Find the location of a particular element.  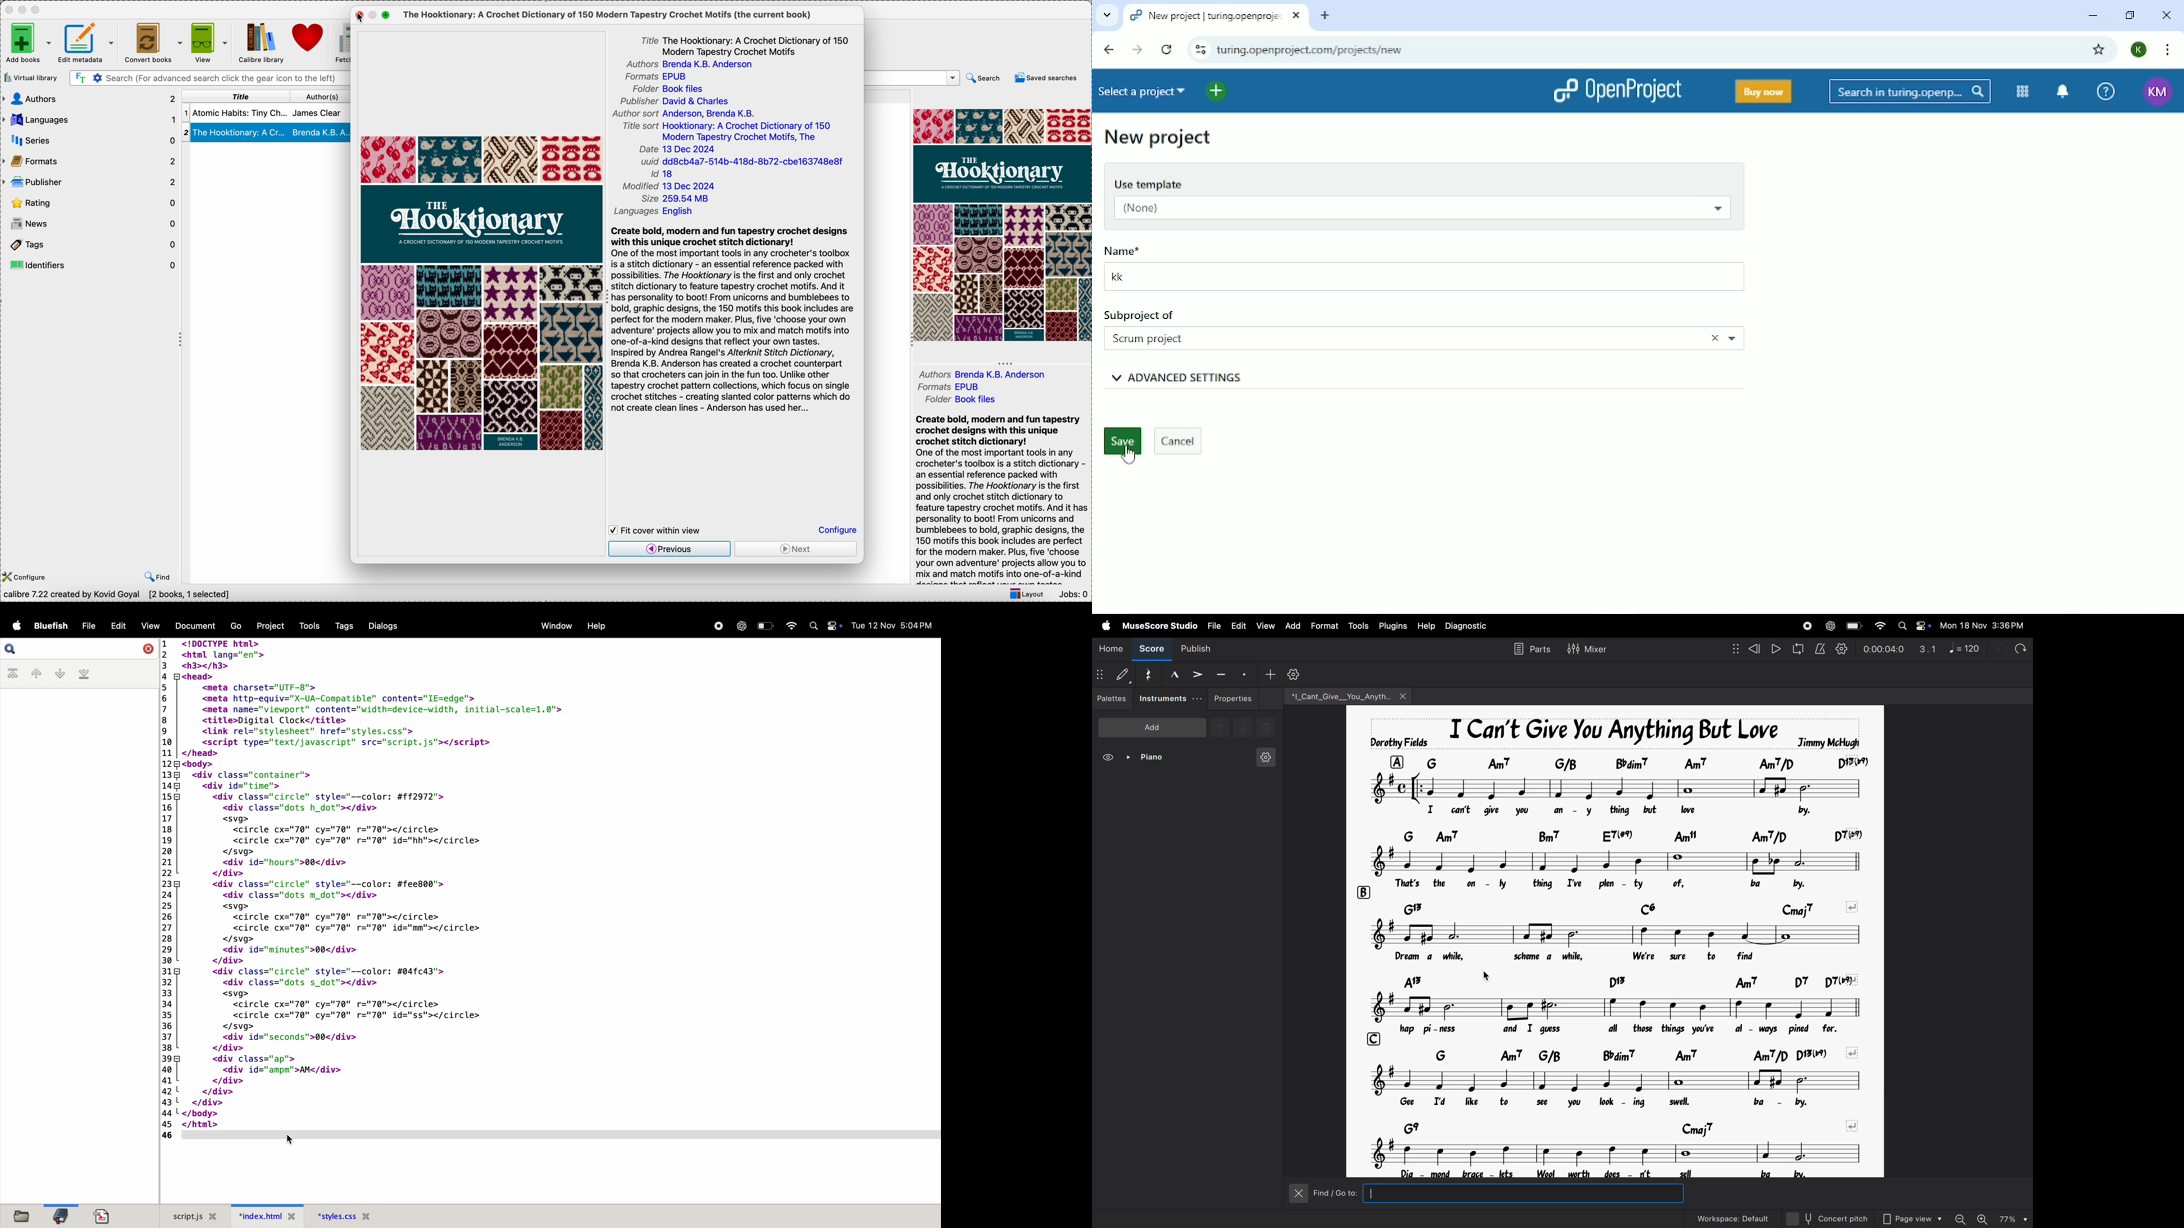

Bookmark this tab is located at coordinates (2099, 49).